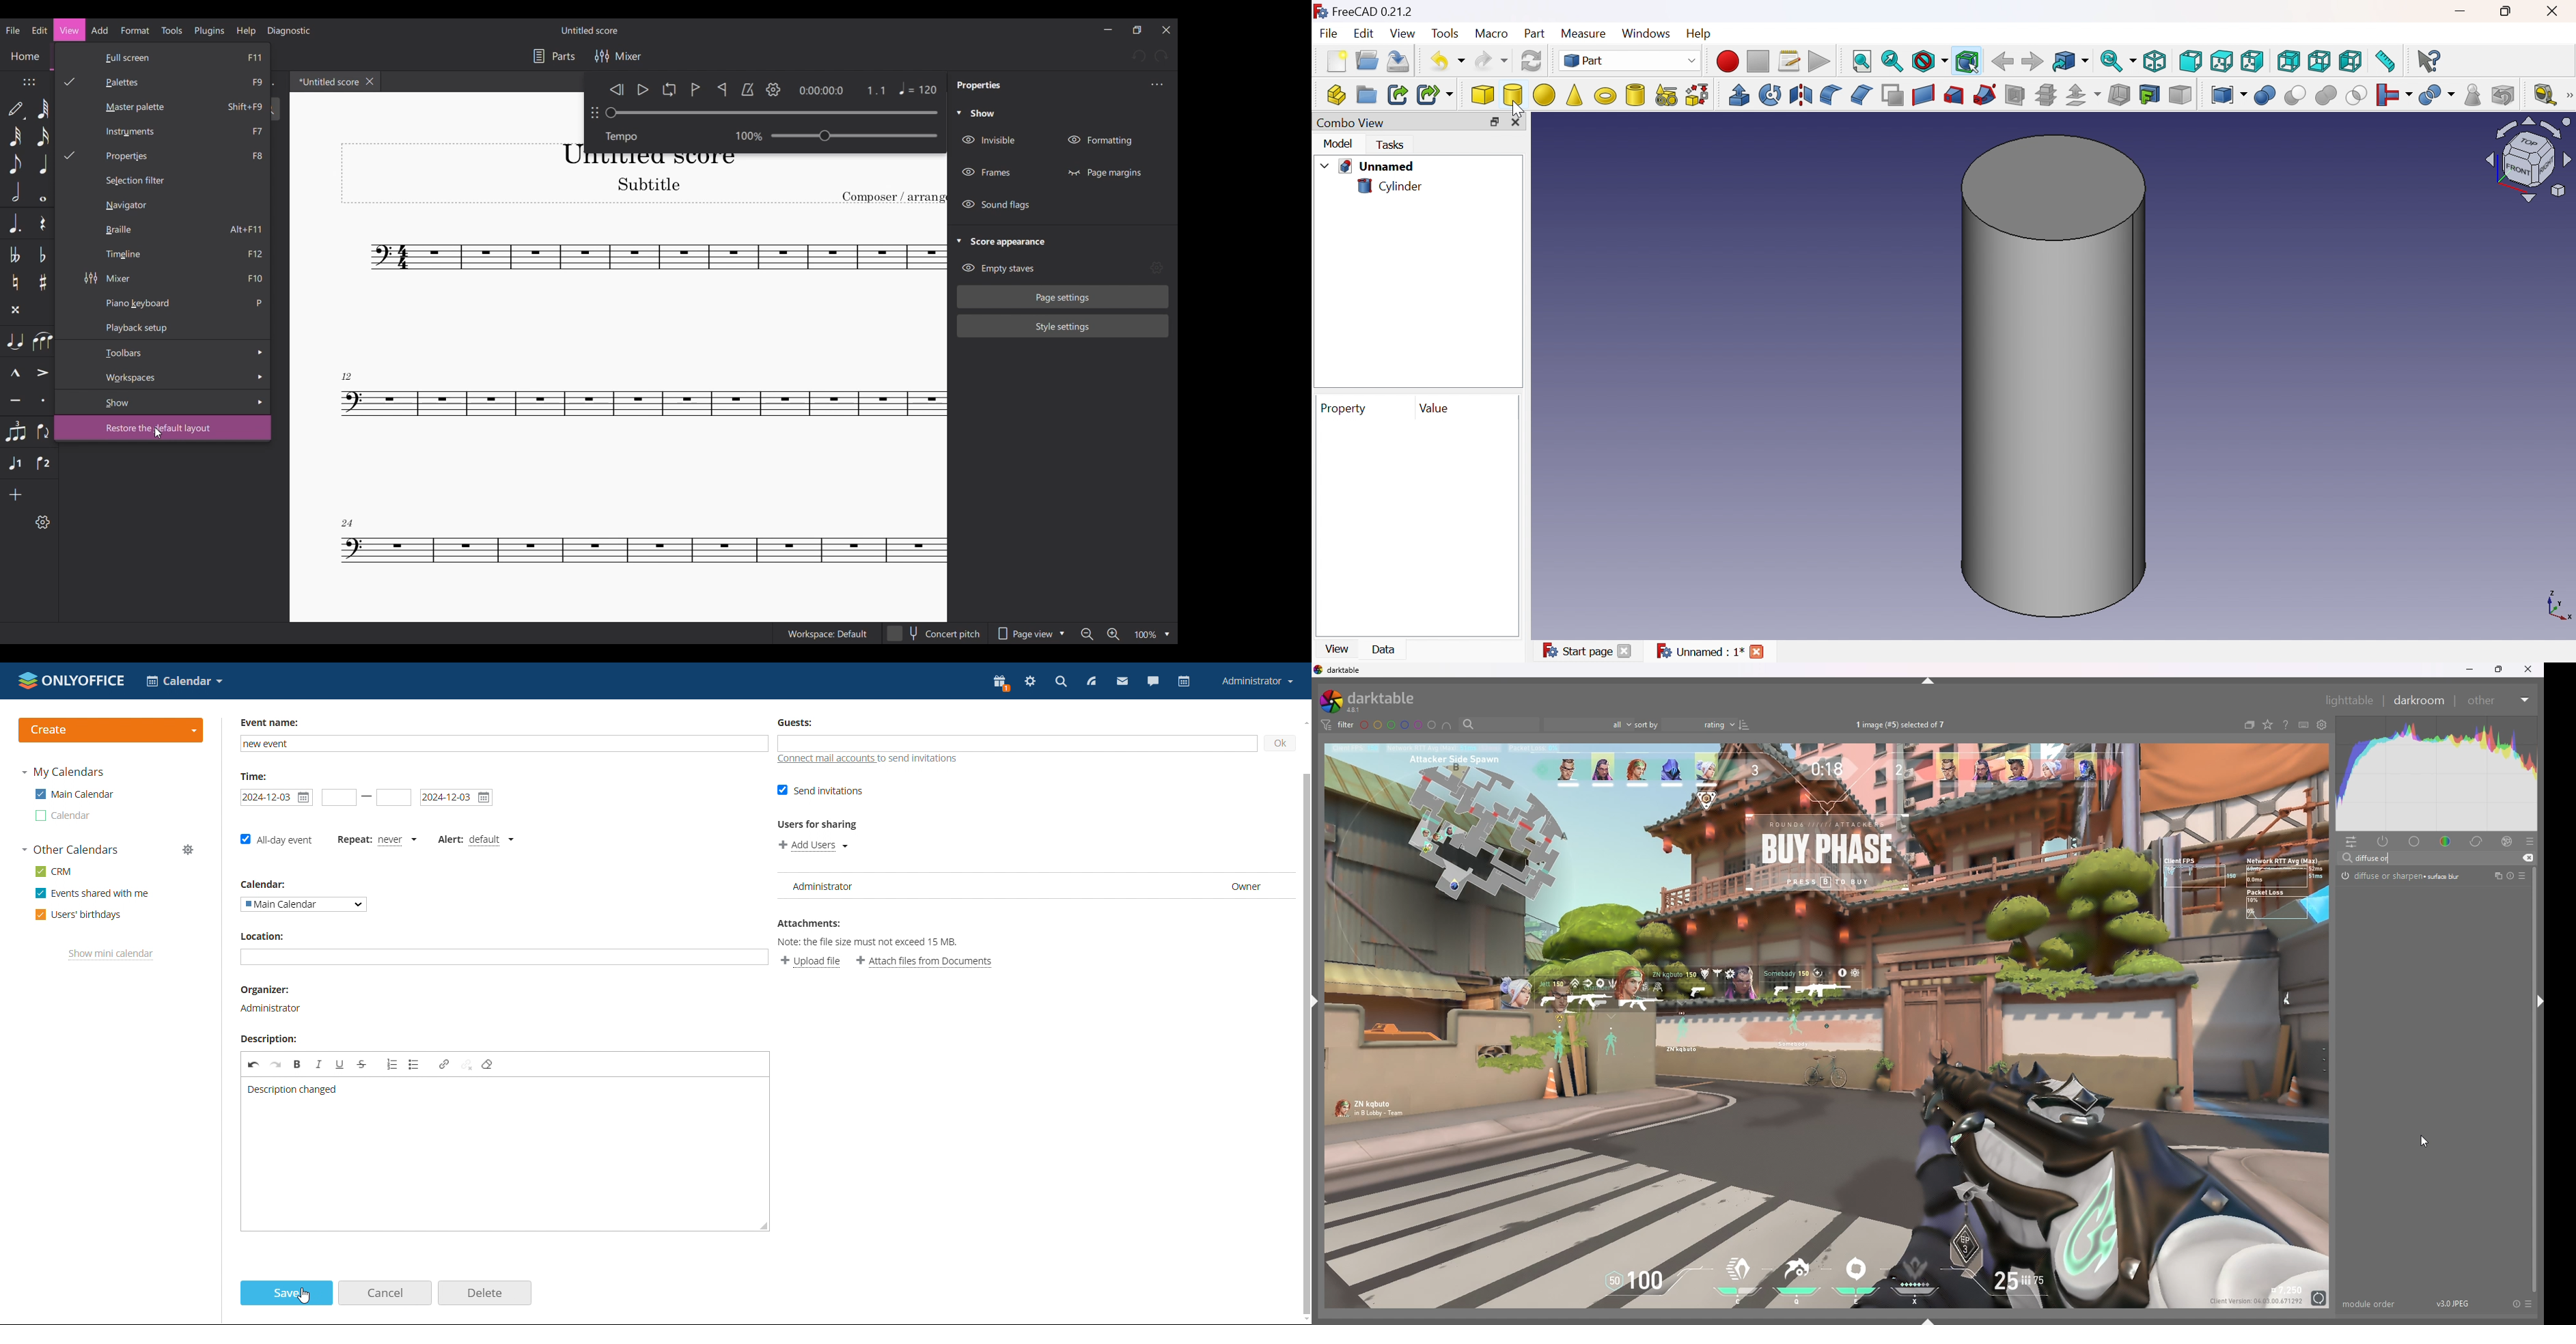 The height and width of the screenshot is (1344, 2576). What do you see at coordinates (392, 1065) in the screenshot?
I see `insert/remove numbered list` at bounding box center [392, 1065].